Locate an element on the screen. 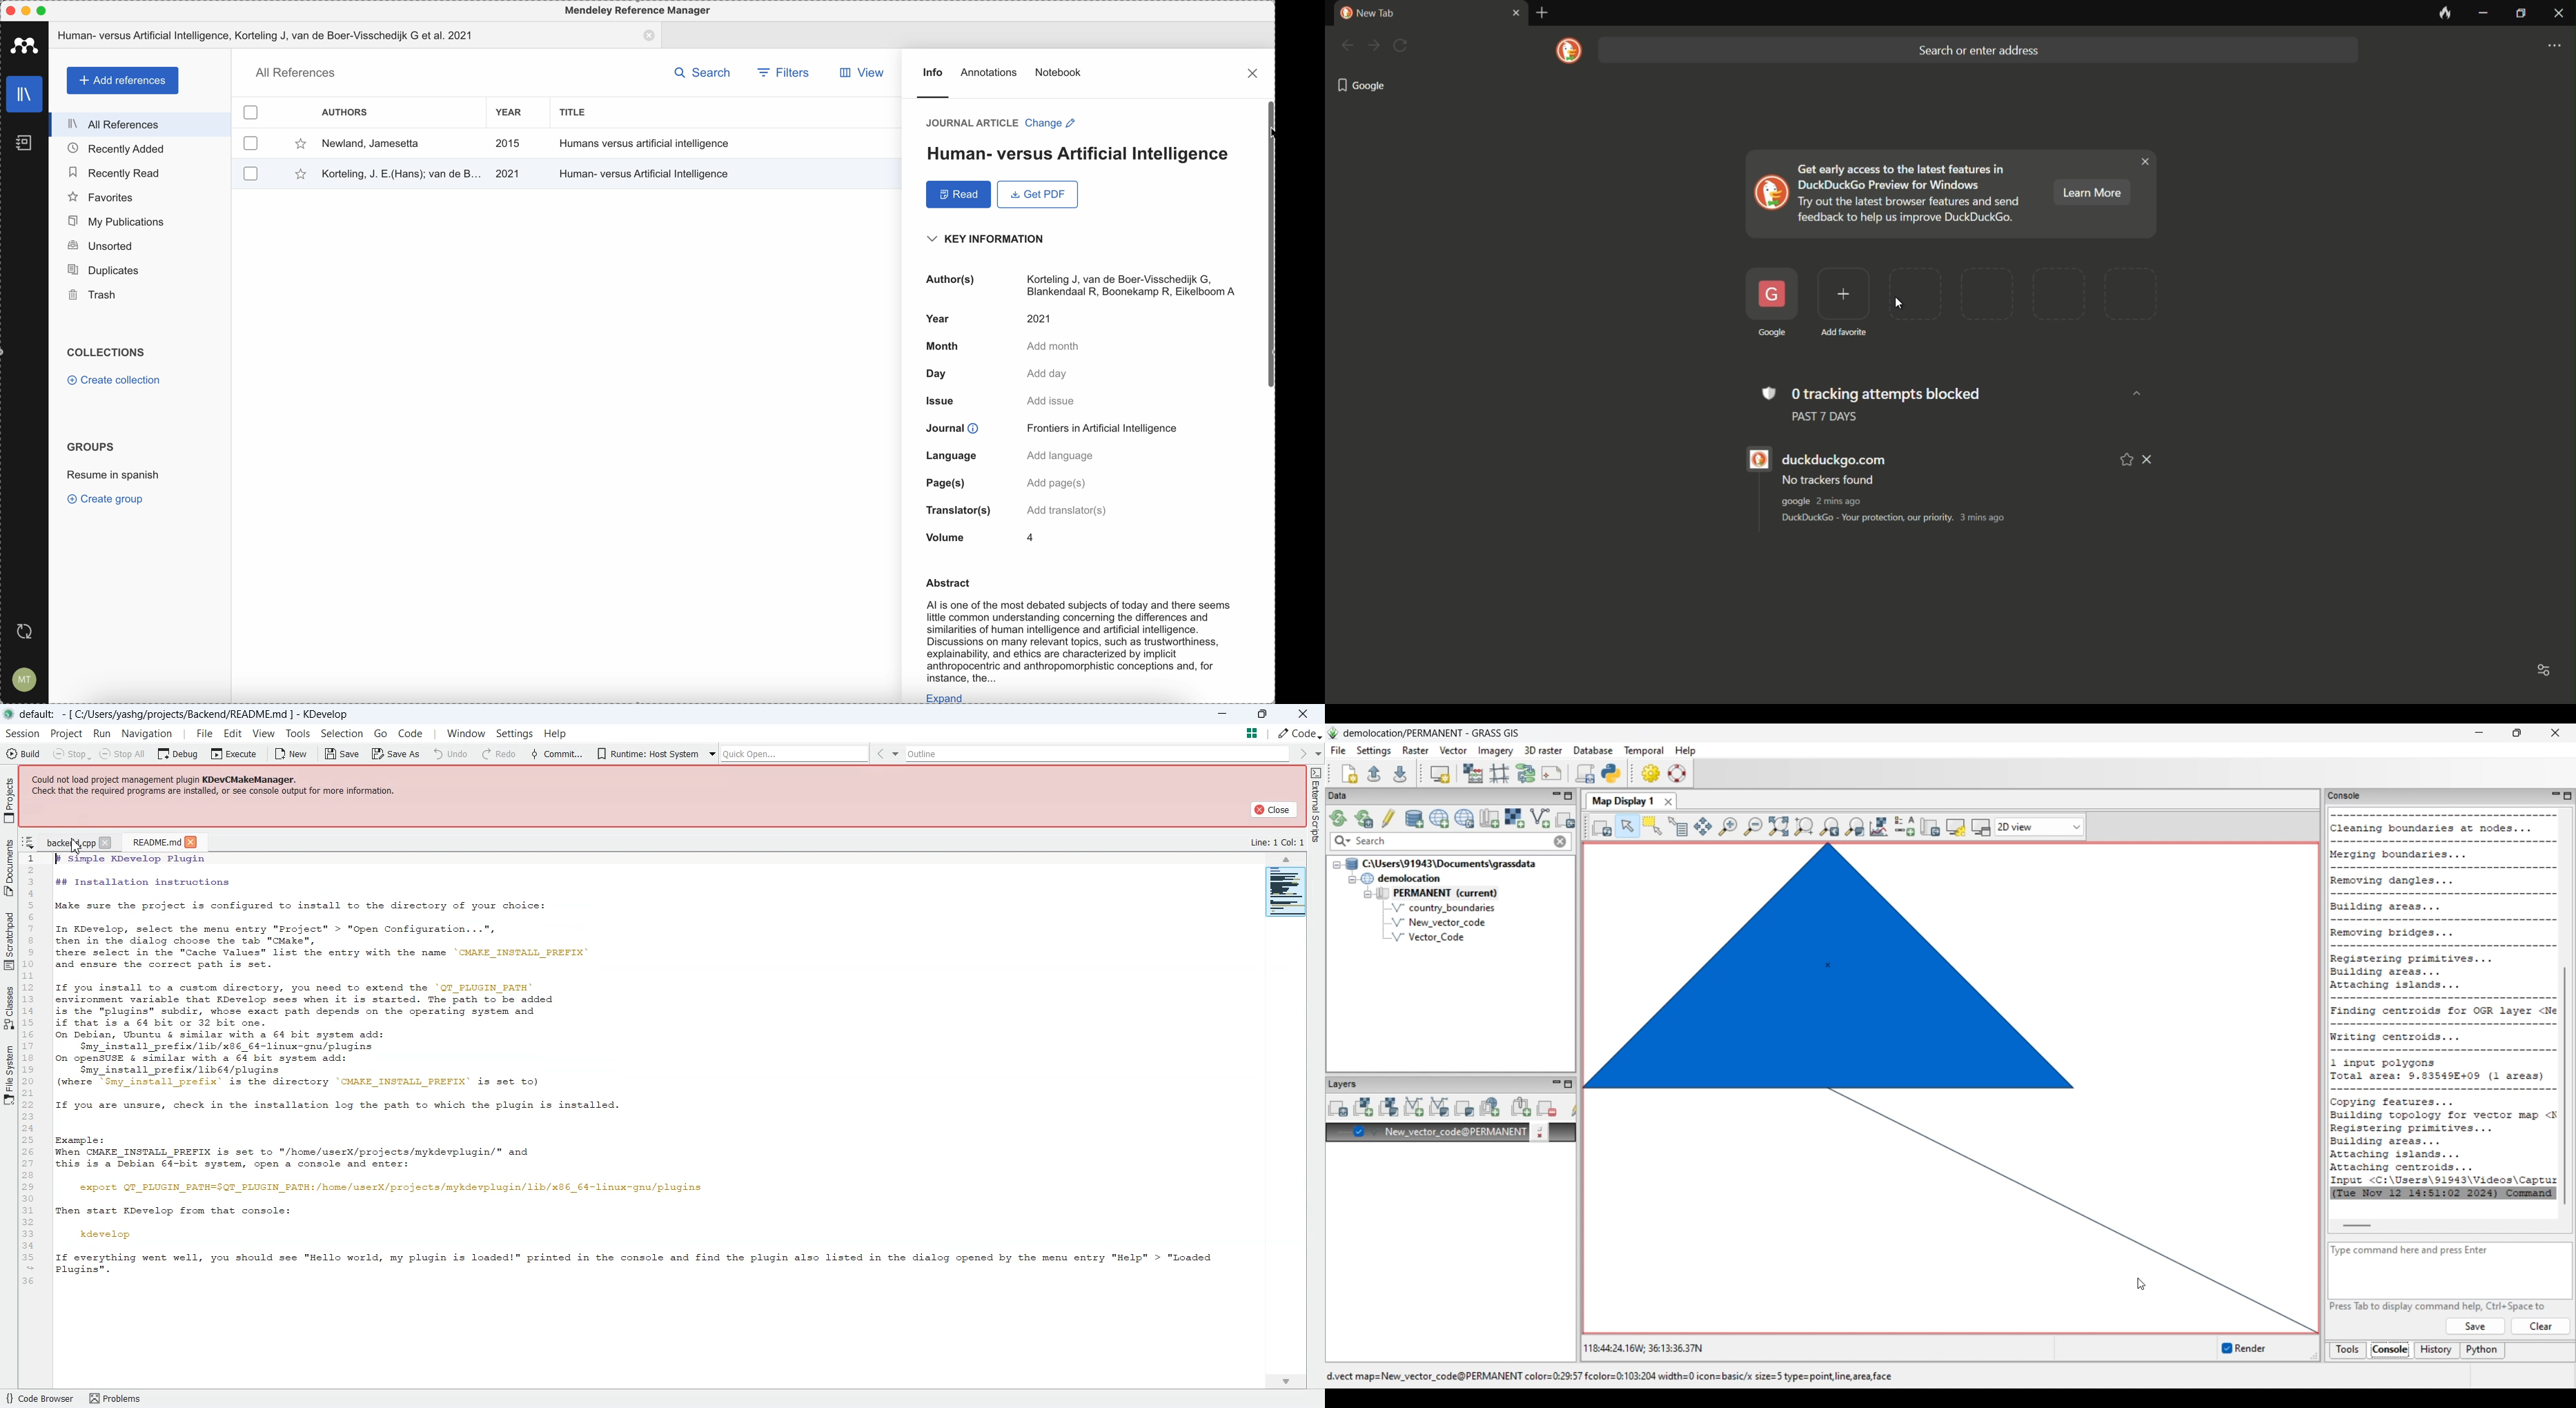  change is located at coordinates (1052, 123).